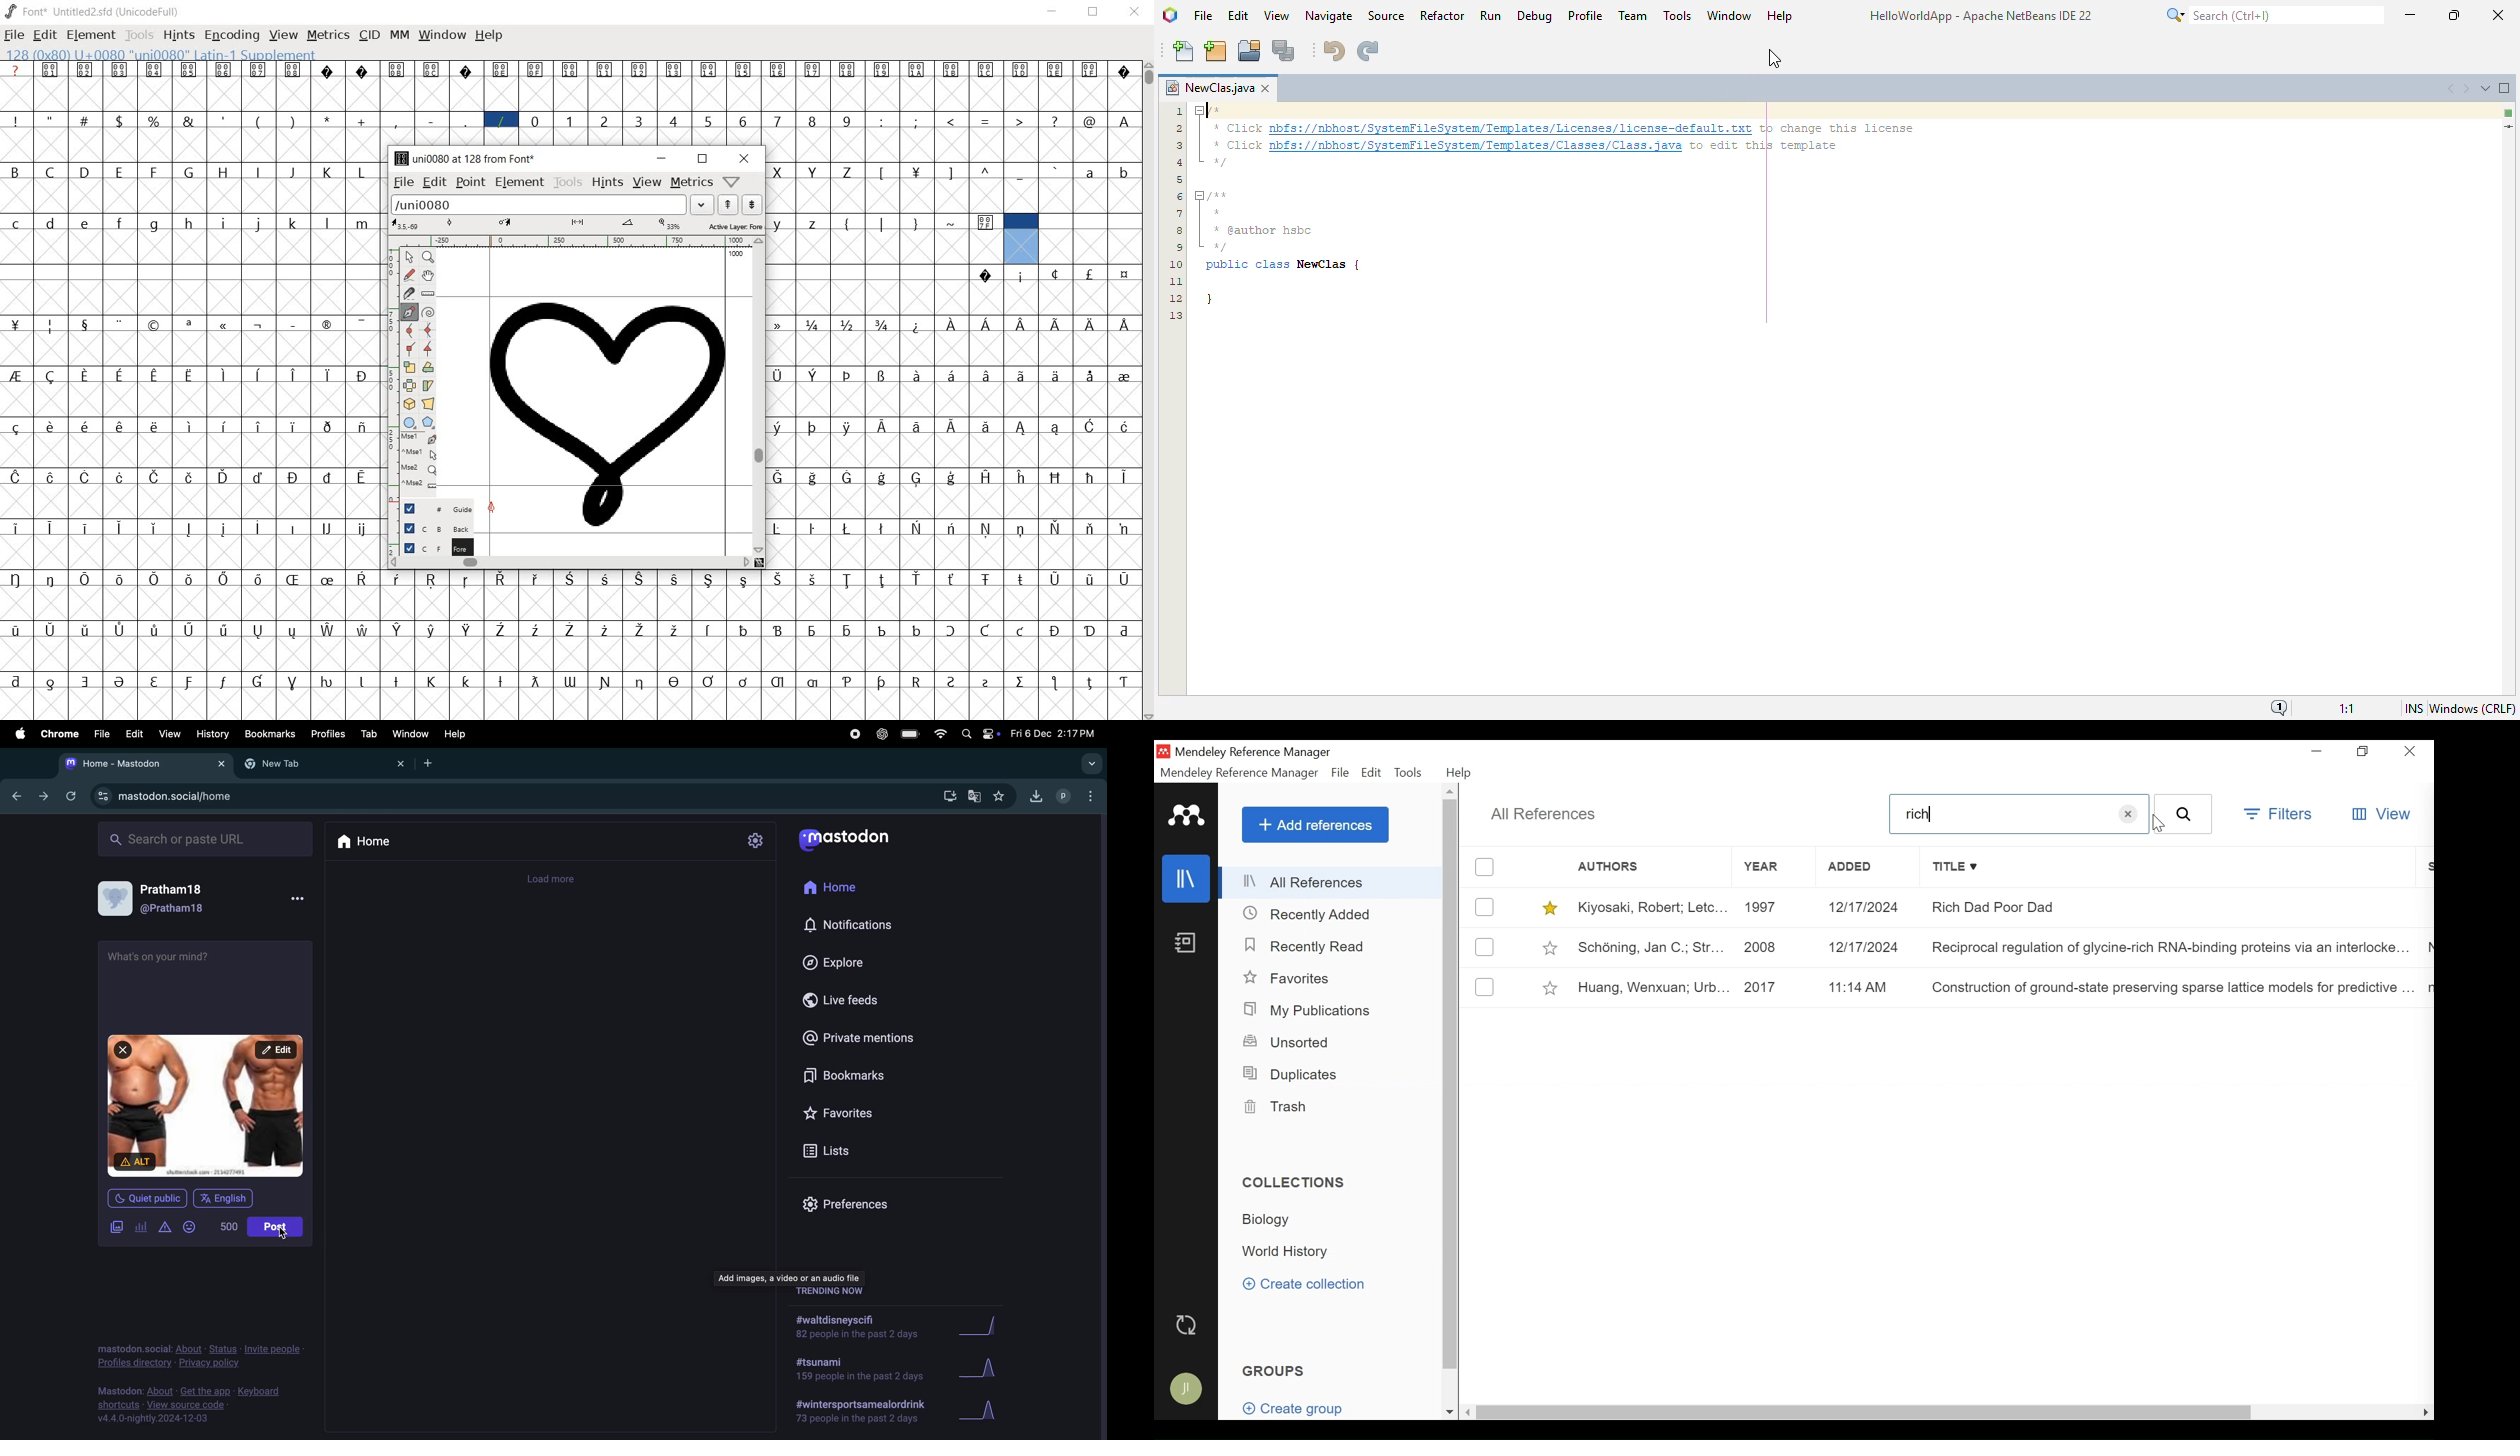 Image resolution: width=2520 pixels, height=1456 pixels. I want to click on glyph, so click(292, 121).